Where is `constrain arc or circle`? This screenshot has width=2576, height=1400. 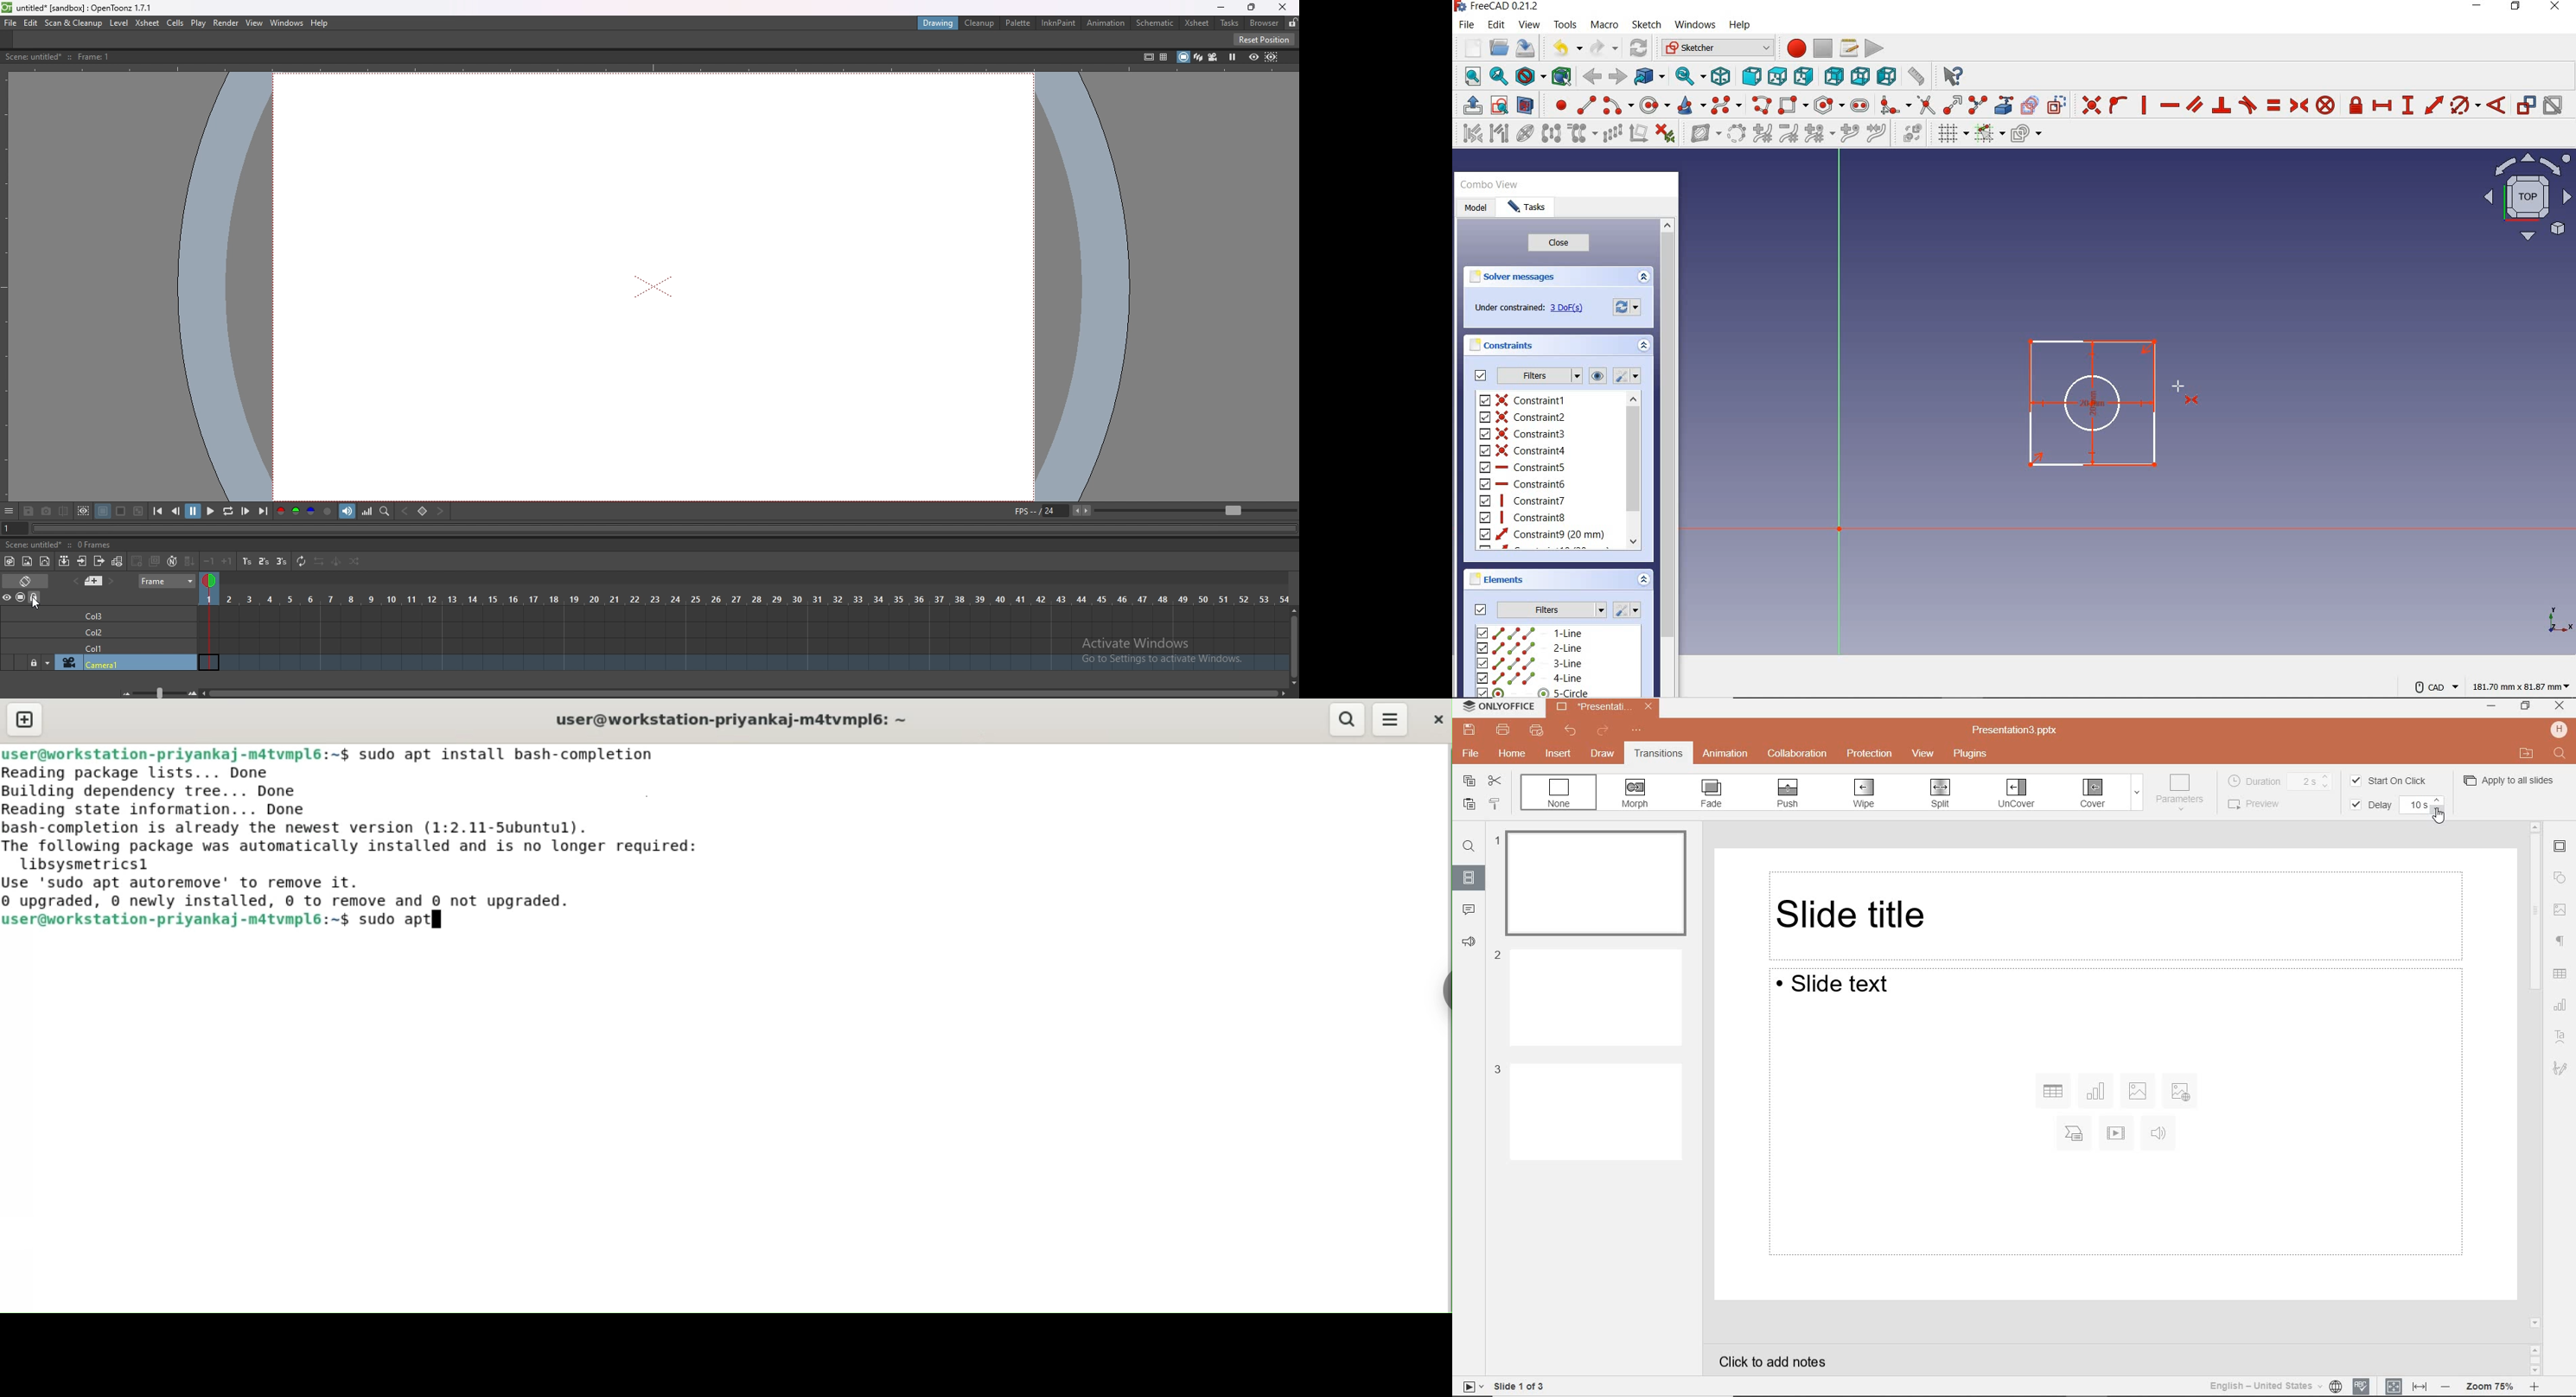
constrain arc or circle is located at coordinates (2465, 106).